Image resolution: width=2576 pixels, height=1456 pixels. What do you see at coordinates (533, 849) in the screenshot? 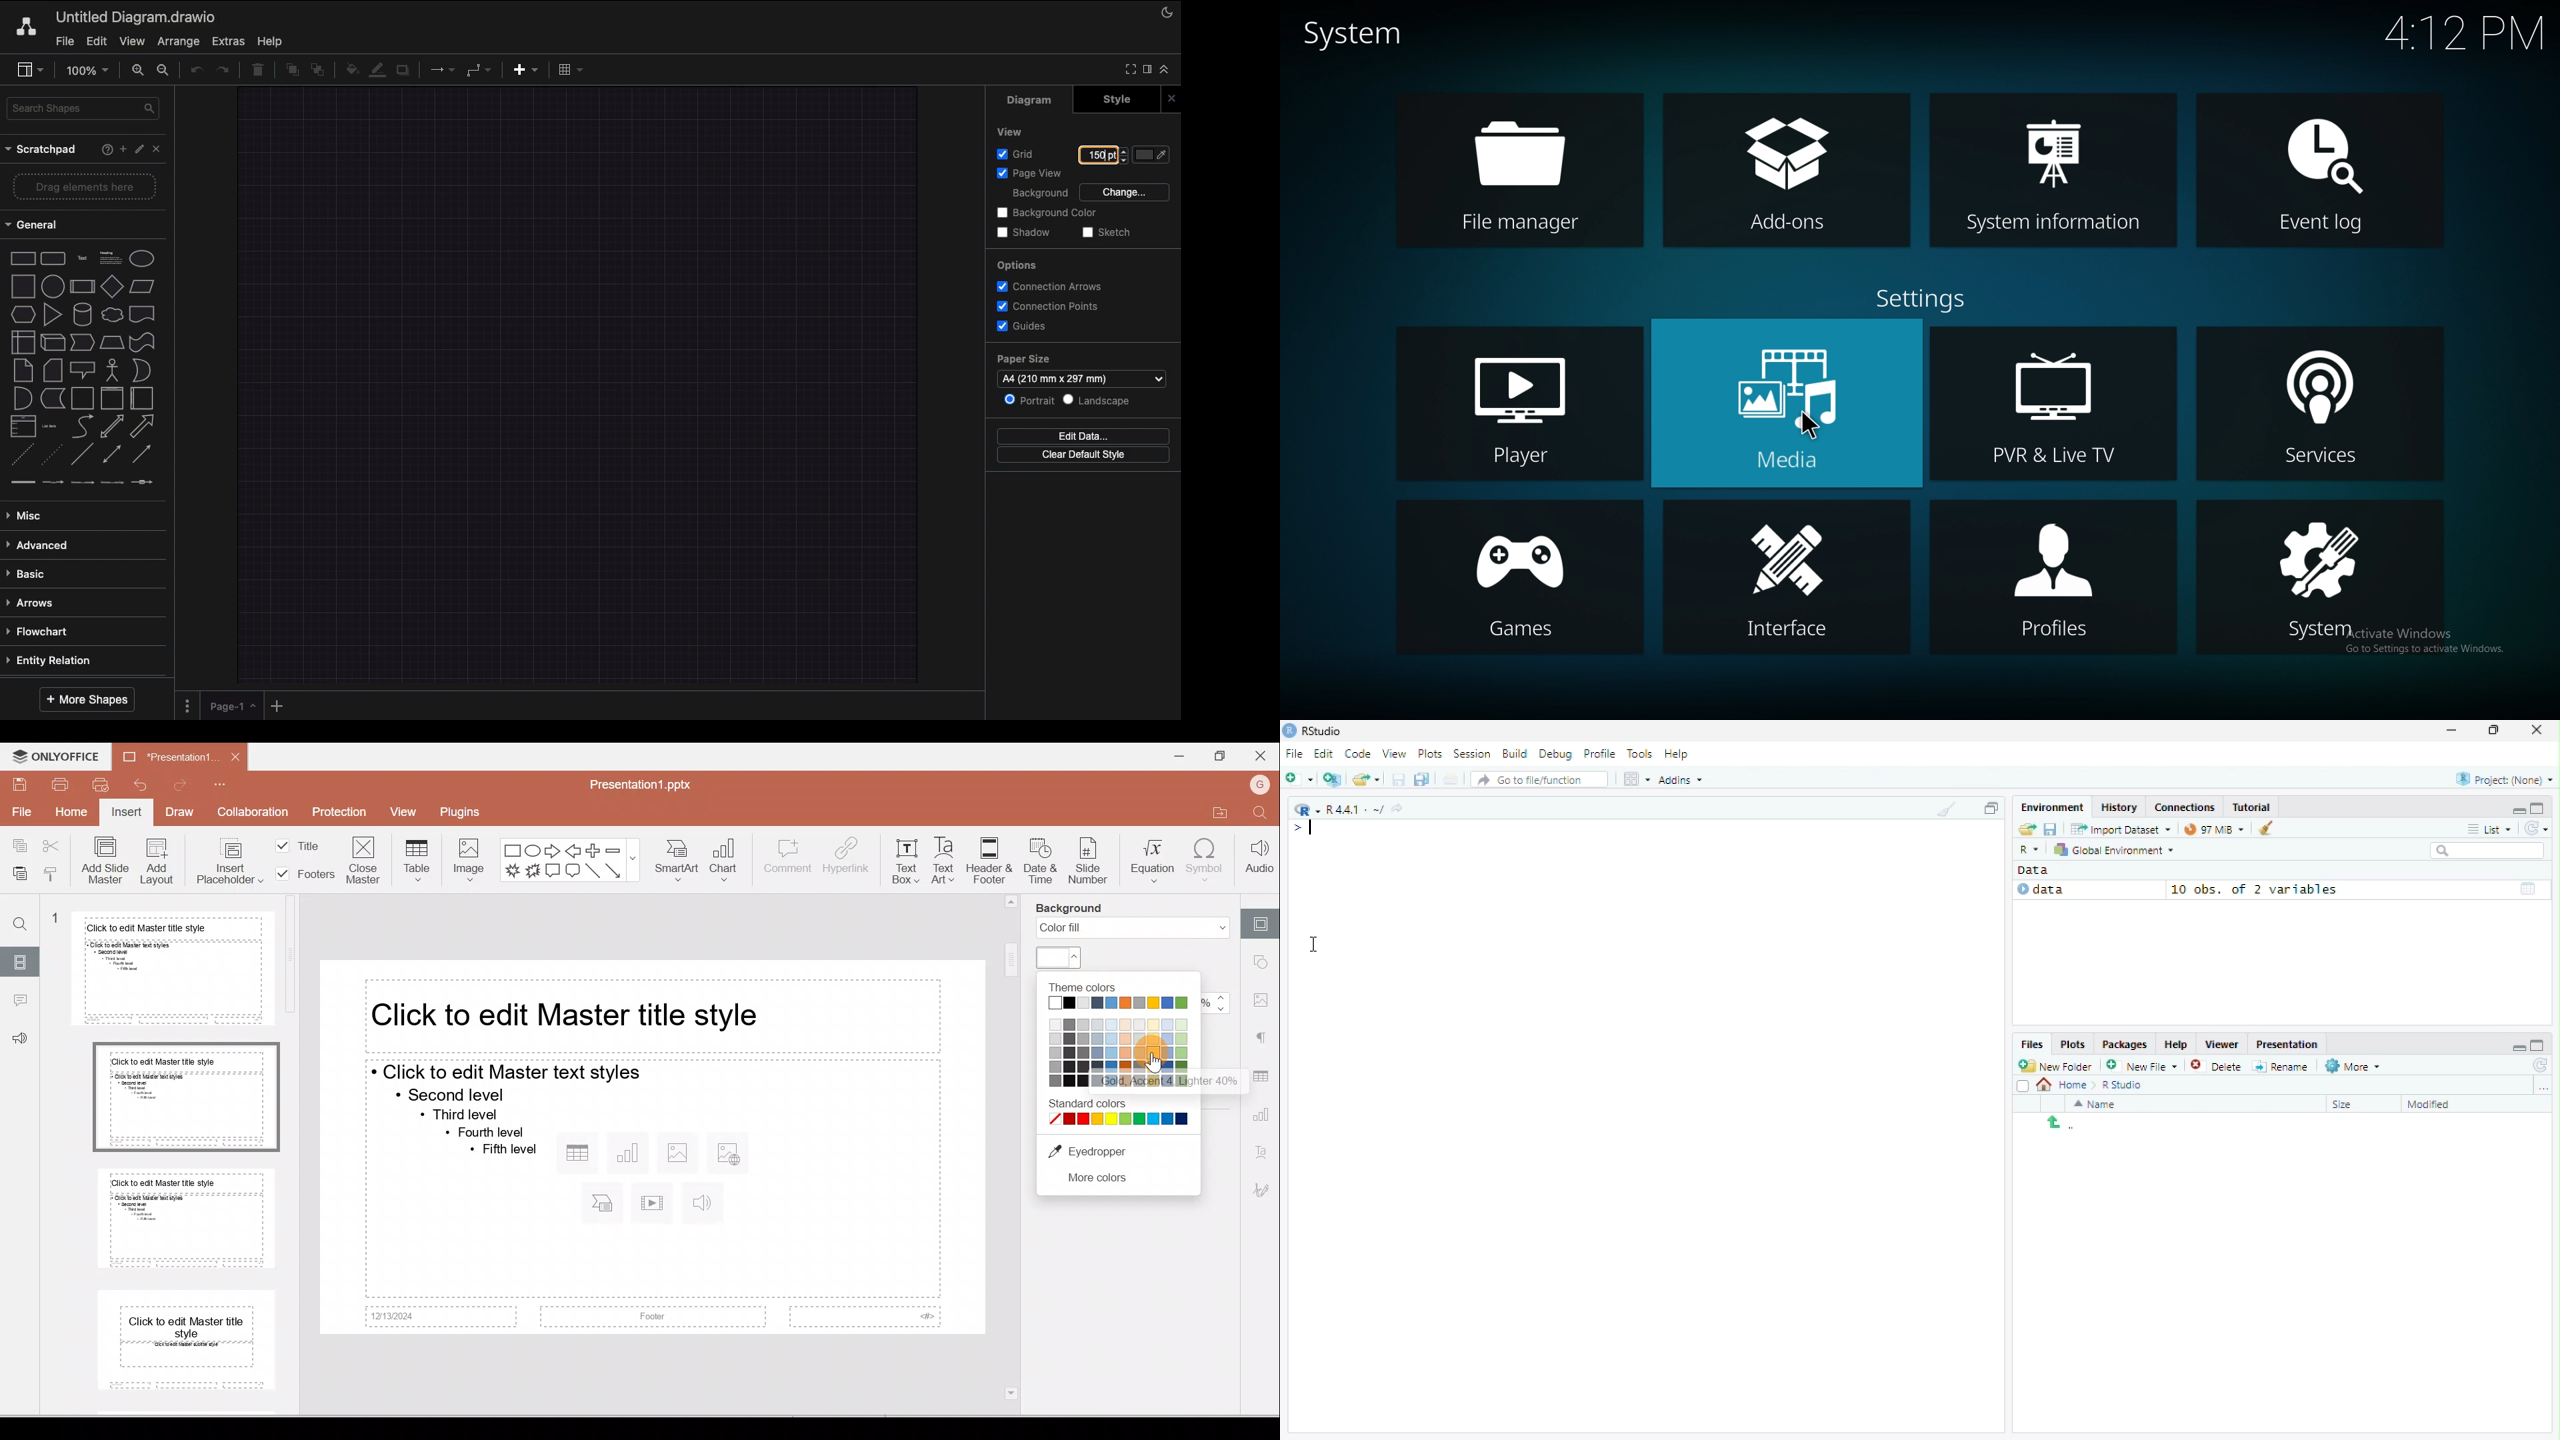
I see `Ellipse` at bounding box center [533, 849].